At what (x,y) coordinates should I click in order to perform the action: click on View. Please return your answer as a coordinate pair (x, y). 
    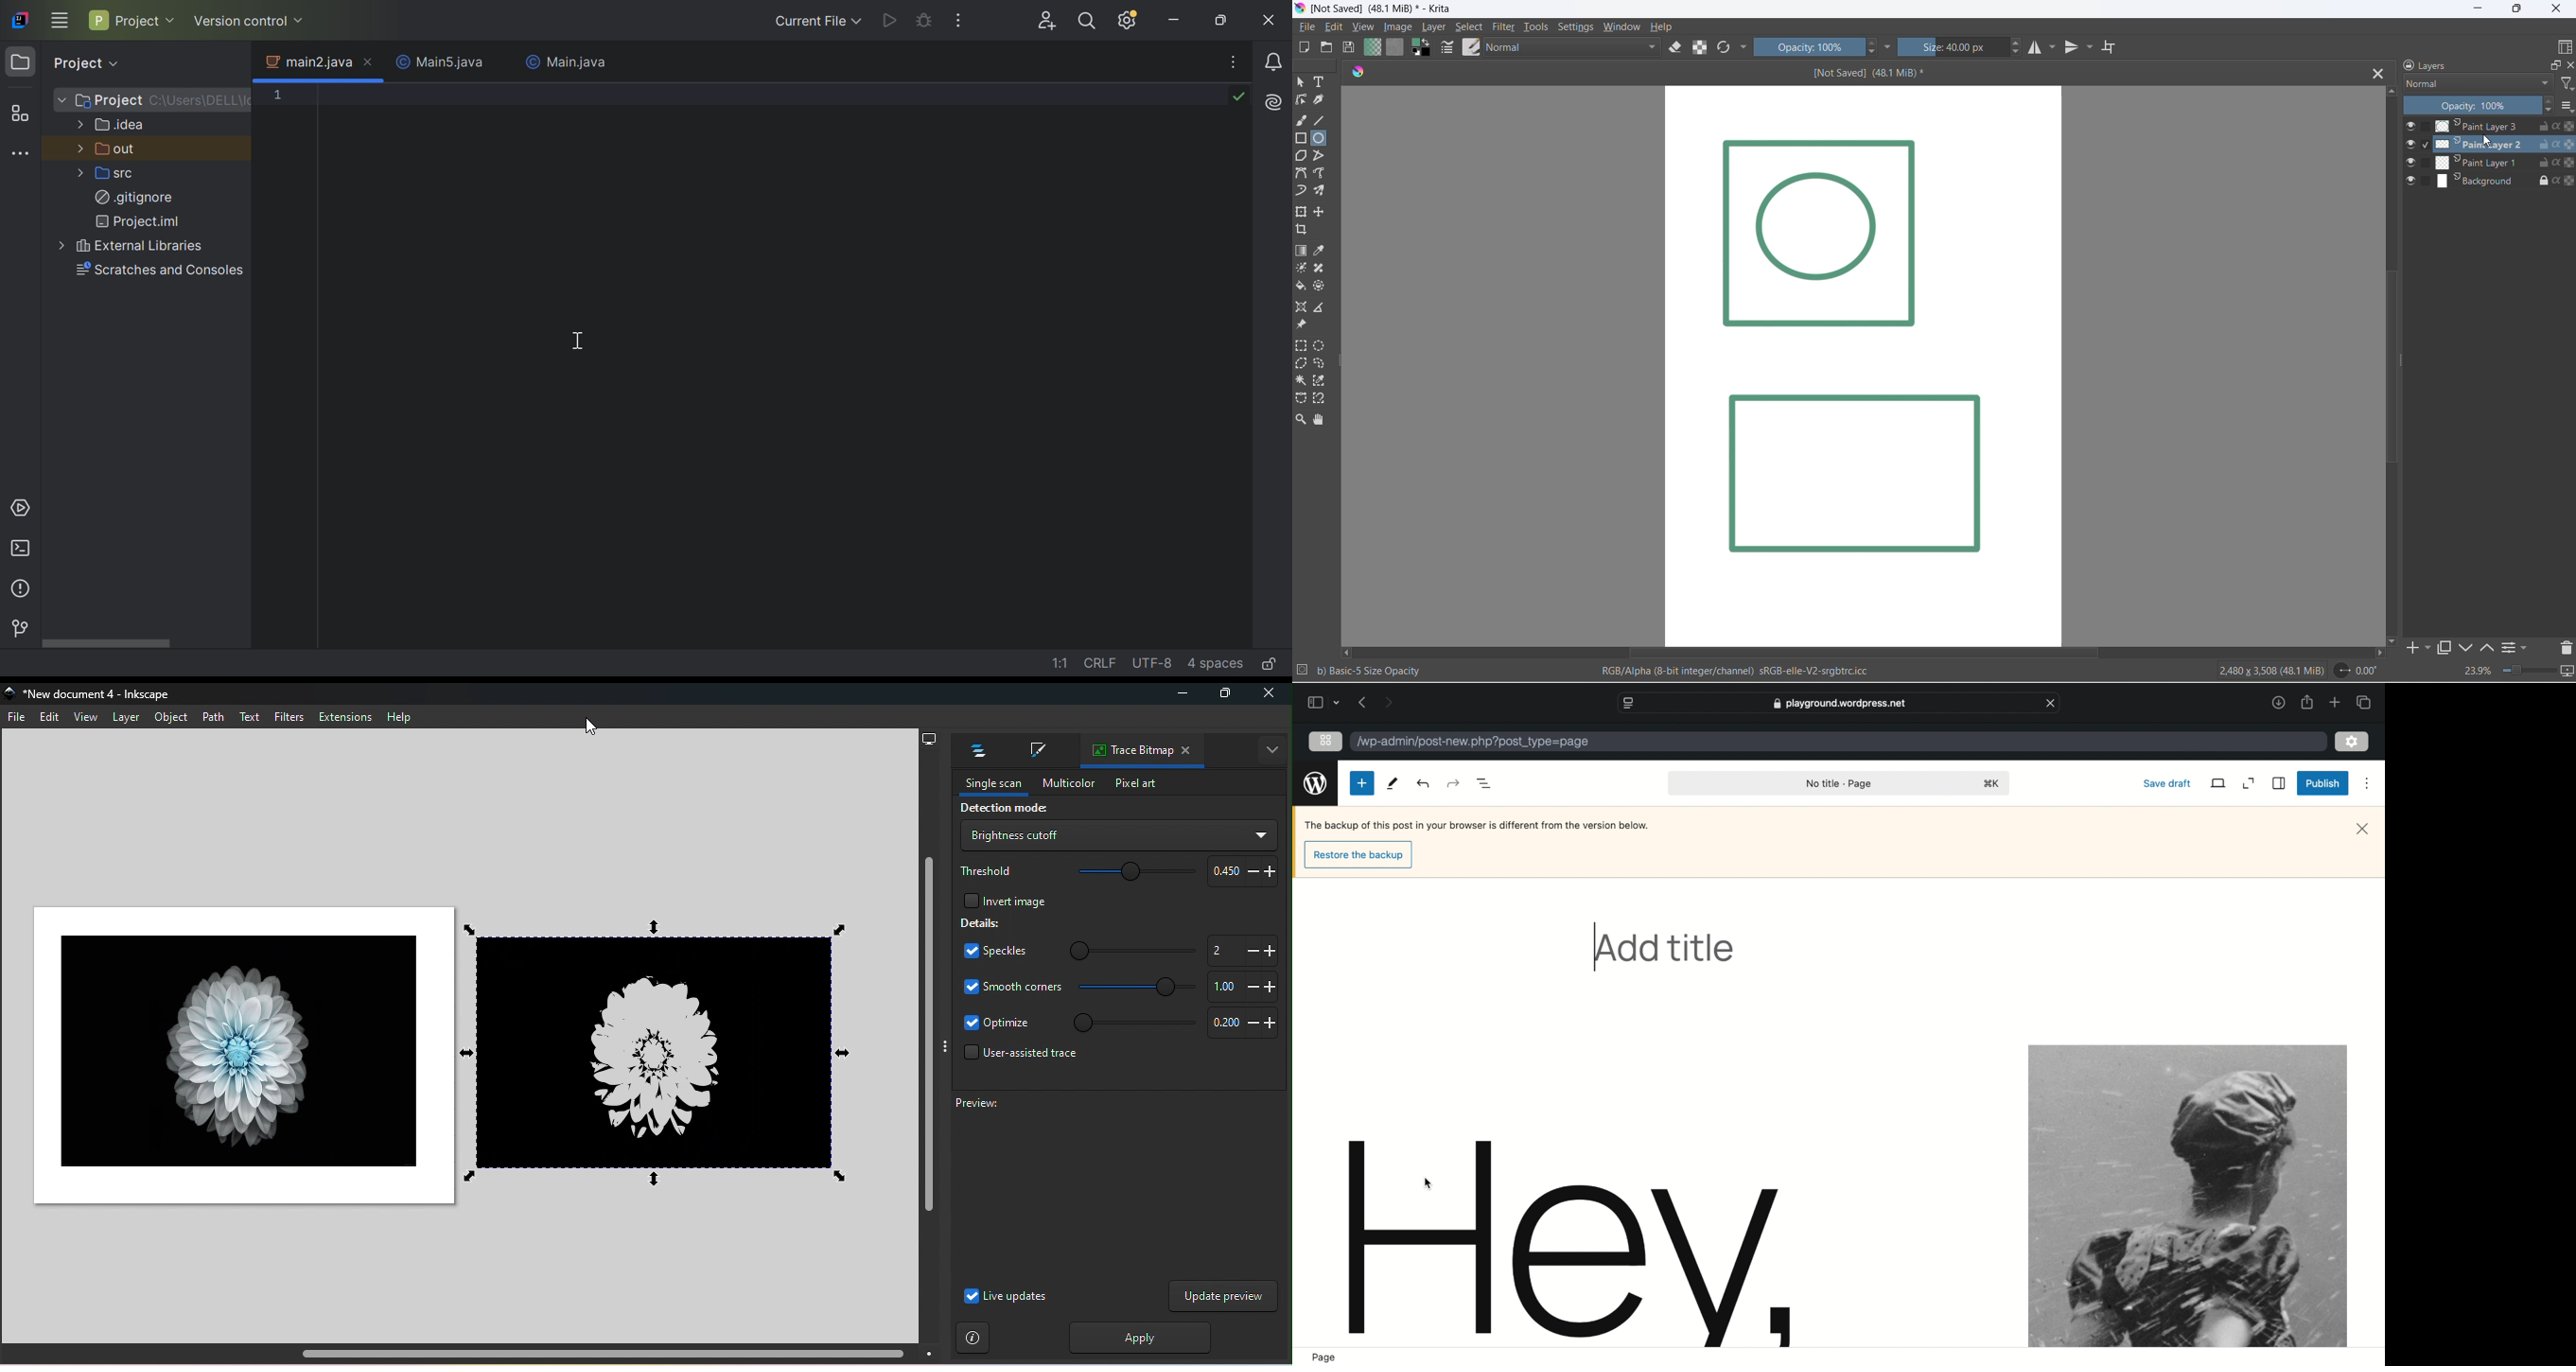
    Looking at the image, I should click on (83, 717).